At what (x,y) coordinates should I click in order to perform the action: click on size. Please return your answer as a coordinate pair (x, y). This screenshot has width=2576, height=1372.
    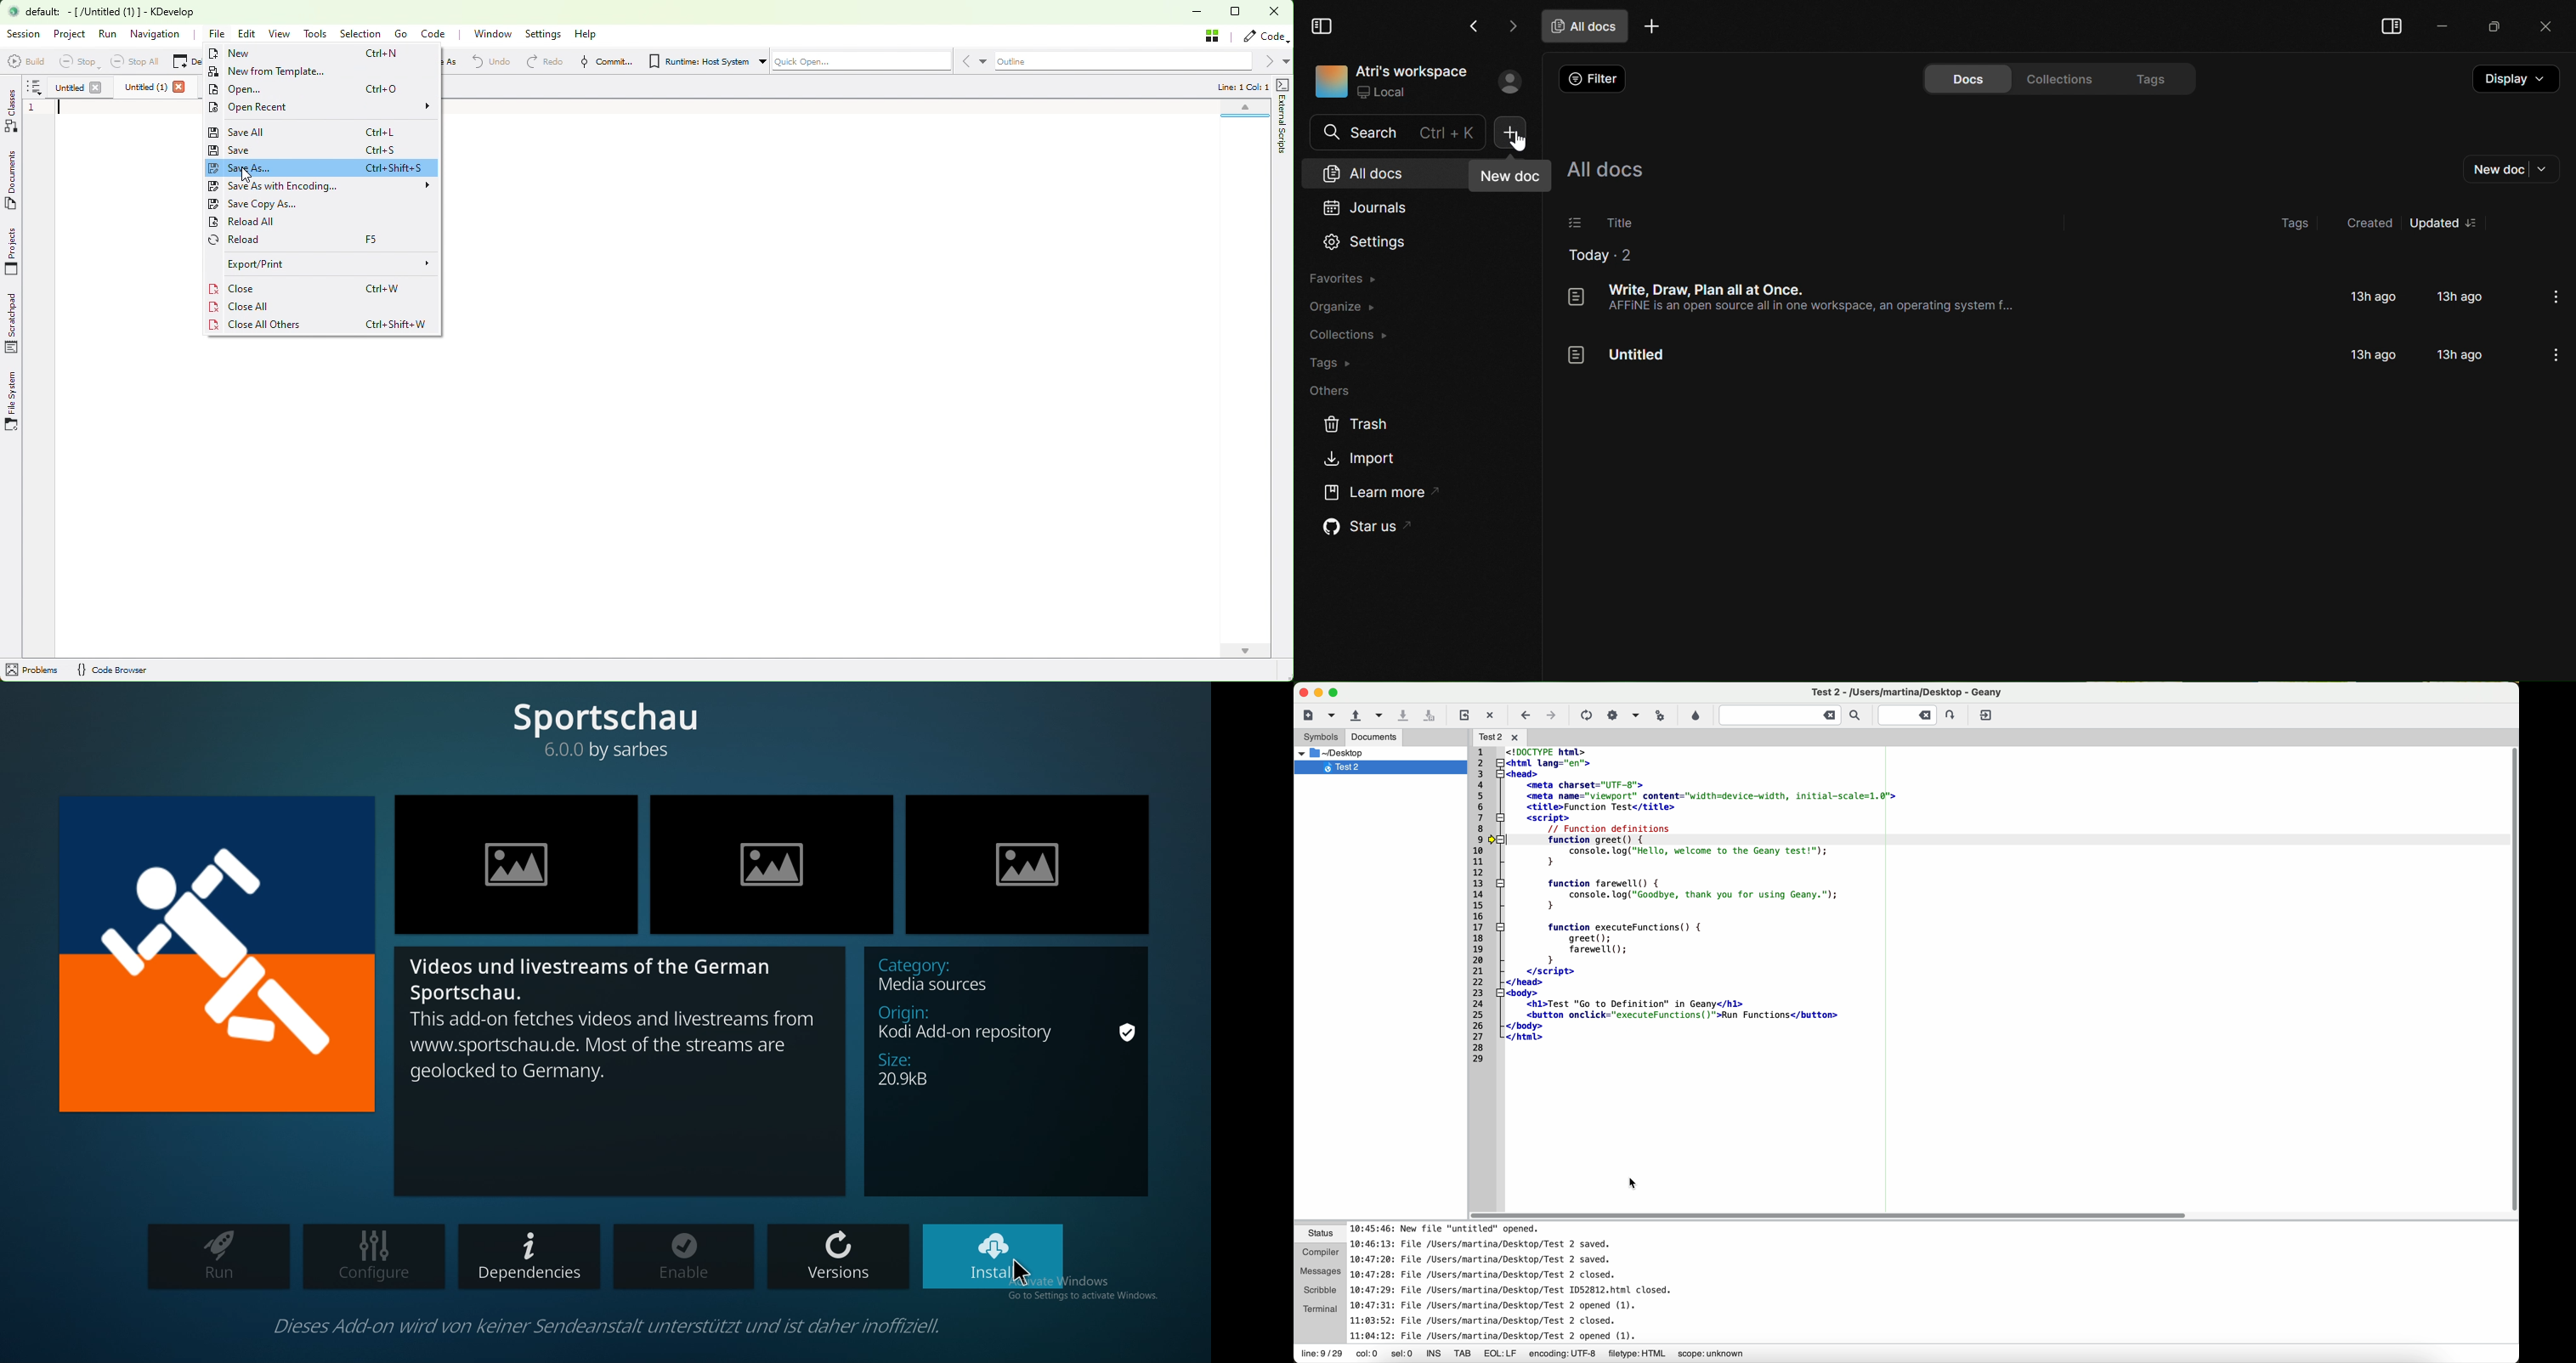
    Looking at the image, I should click on (910, 1073).